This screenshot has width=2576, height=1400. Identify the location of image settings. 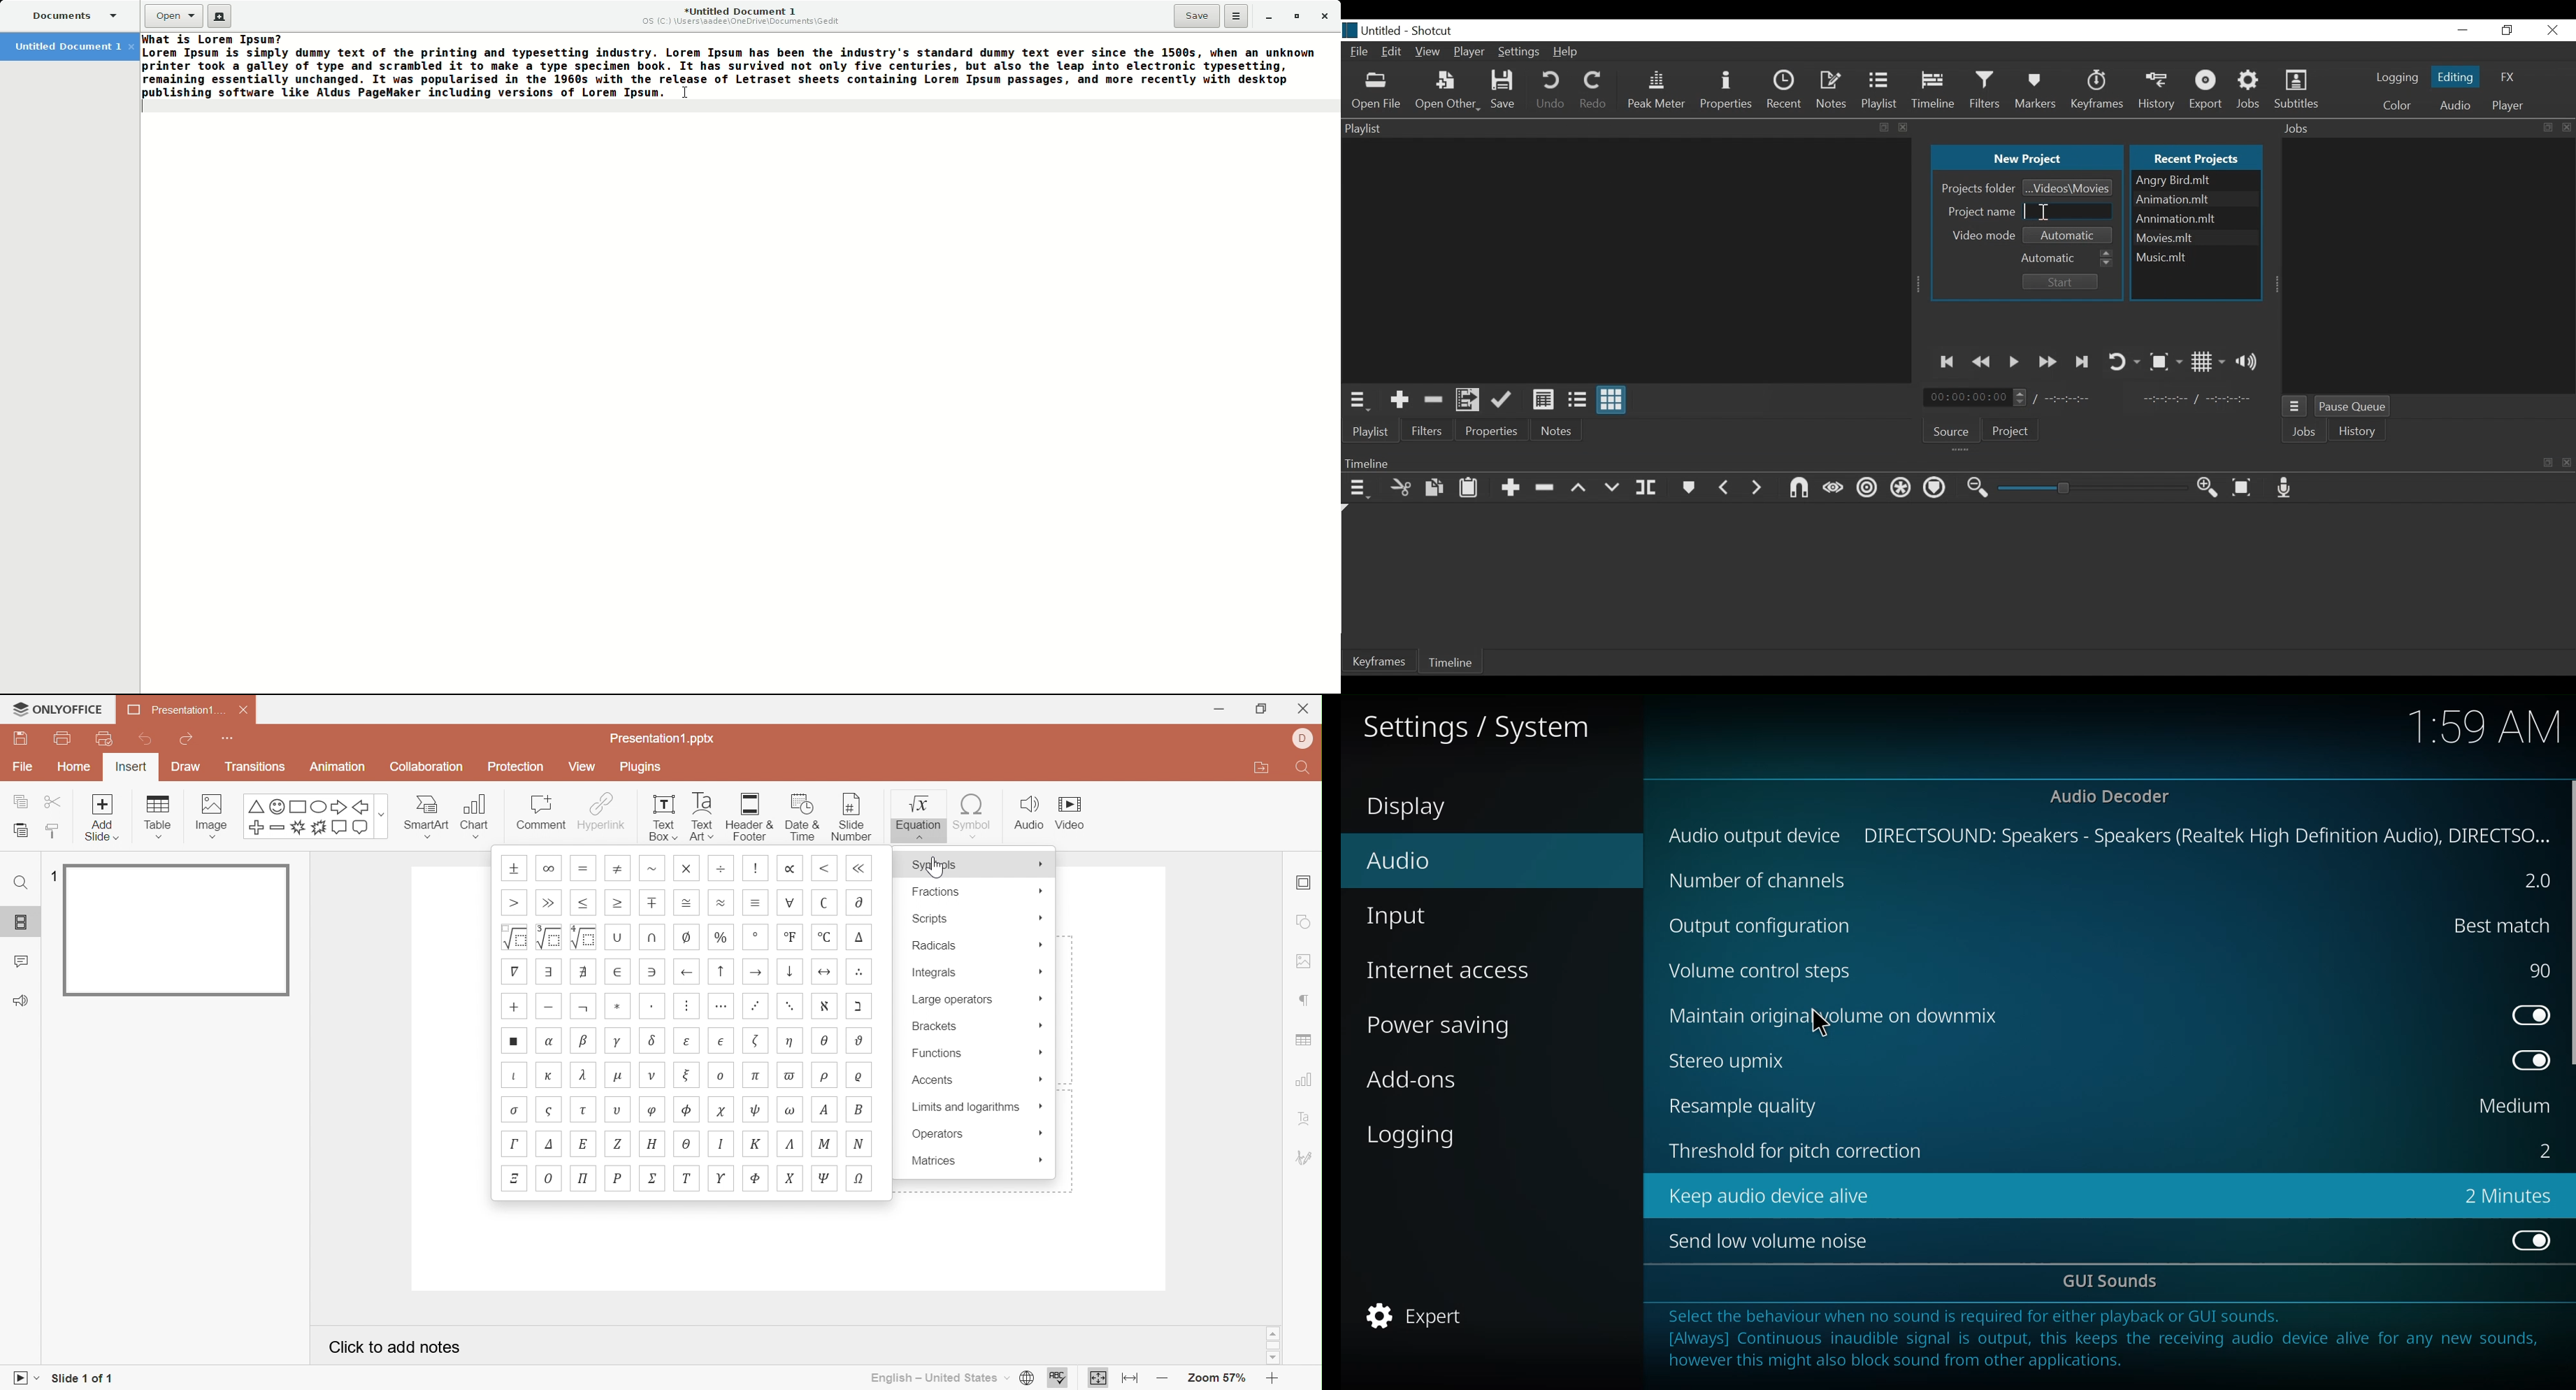
(1304, 960).